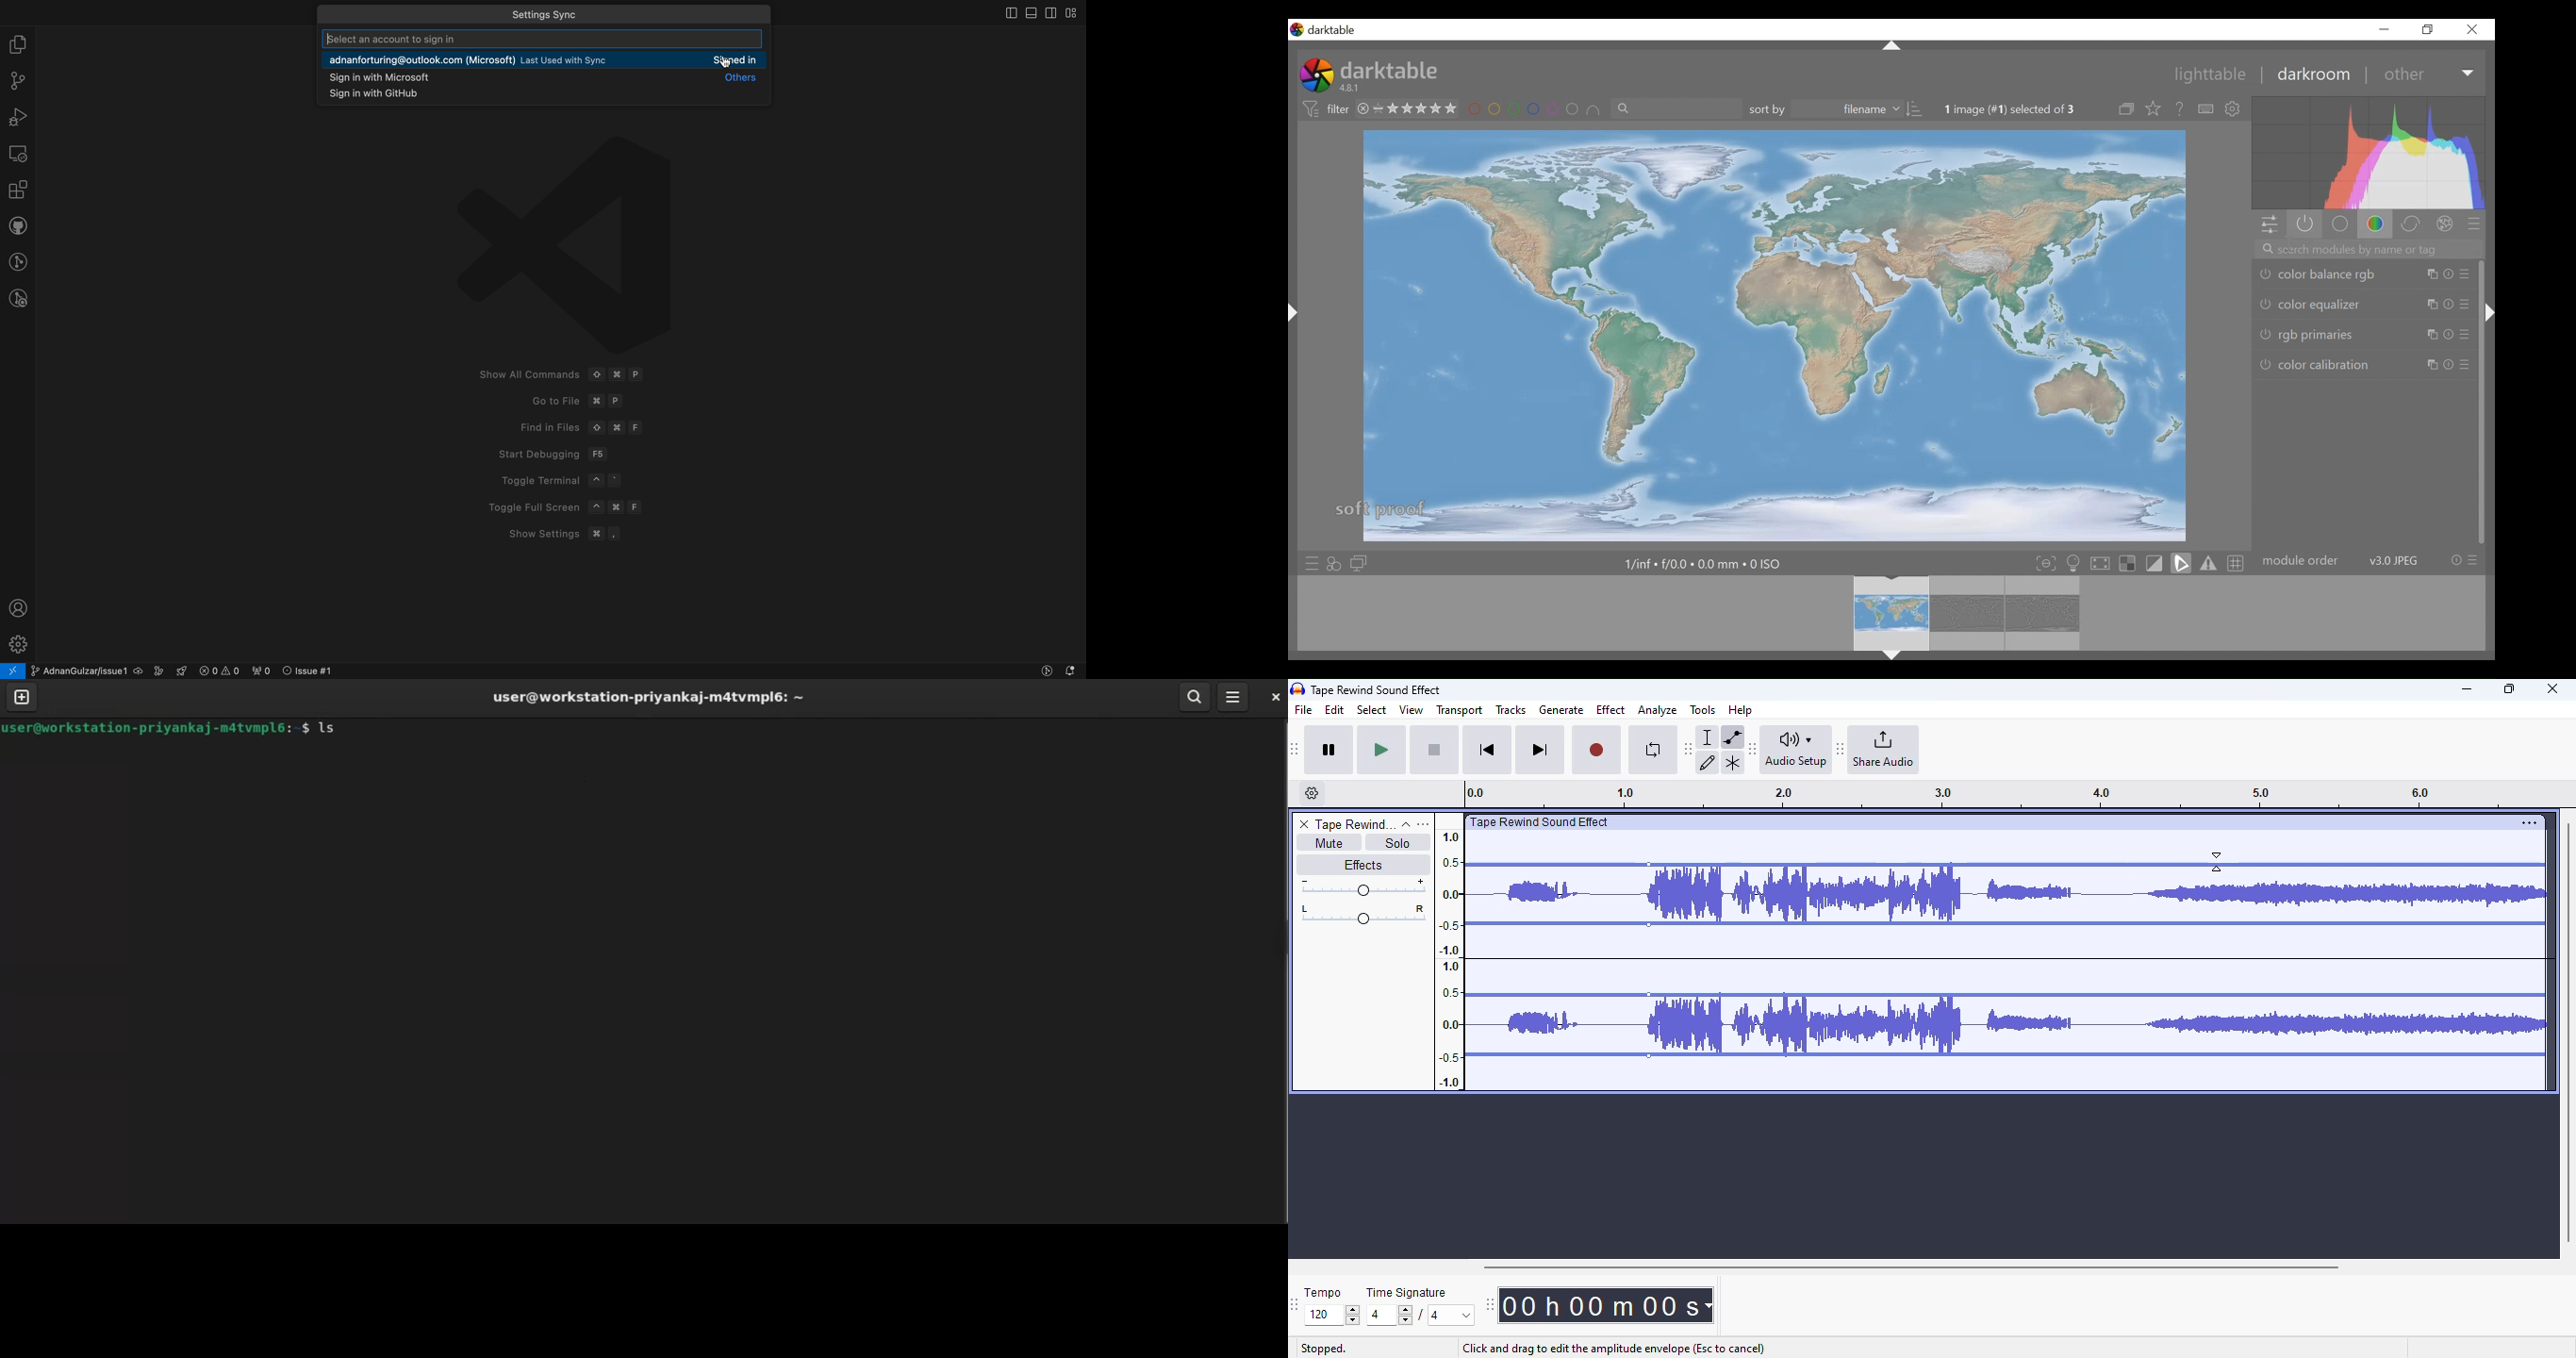  I want to click on select, so click(1372, 709).